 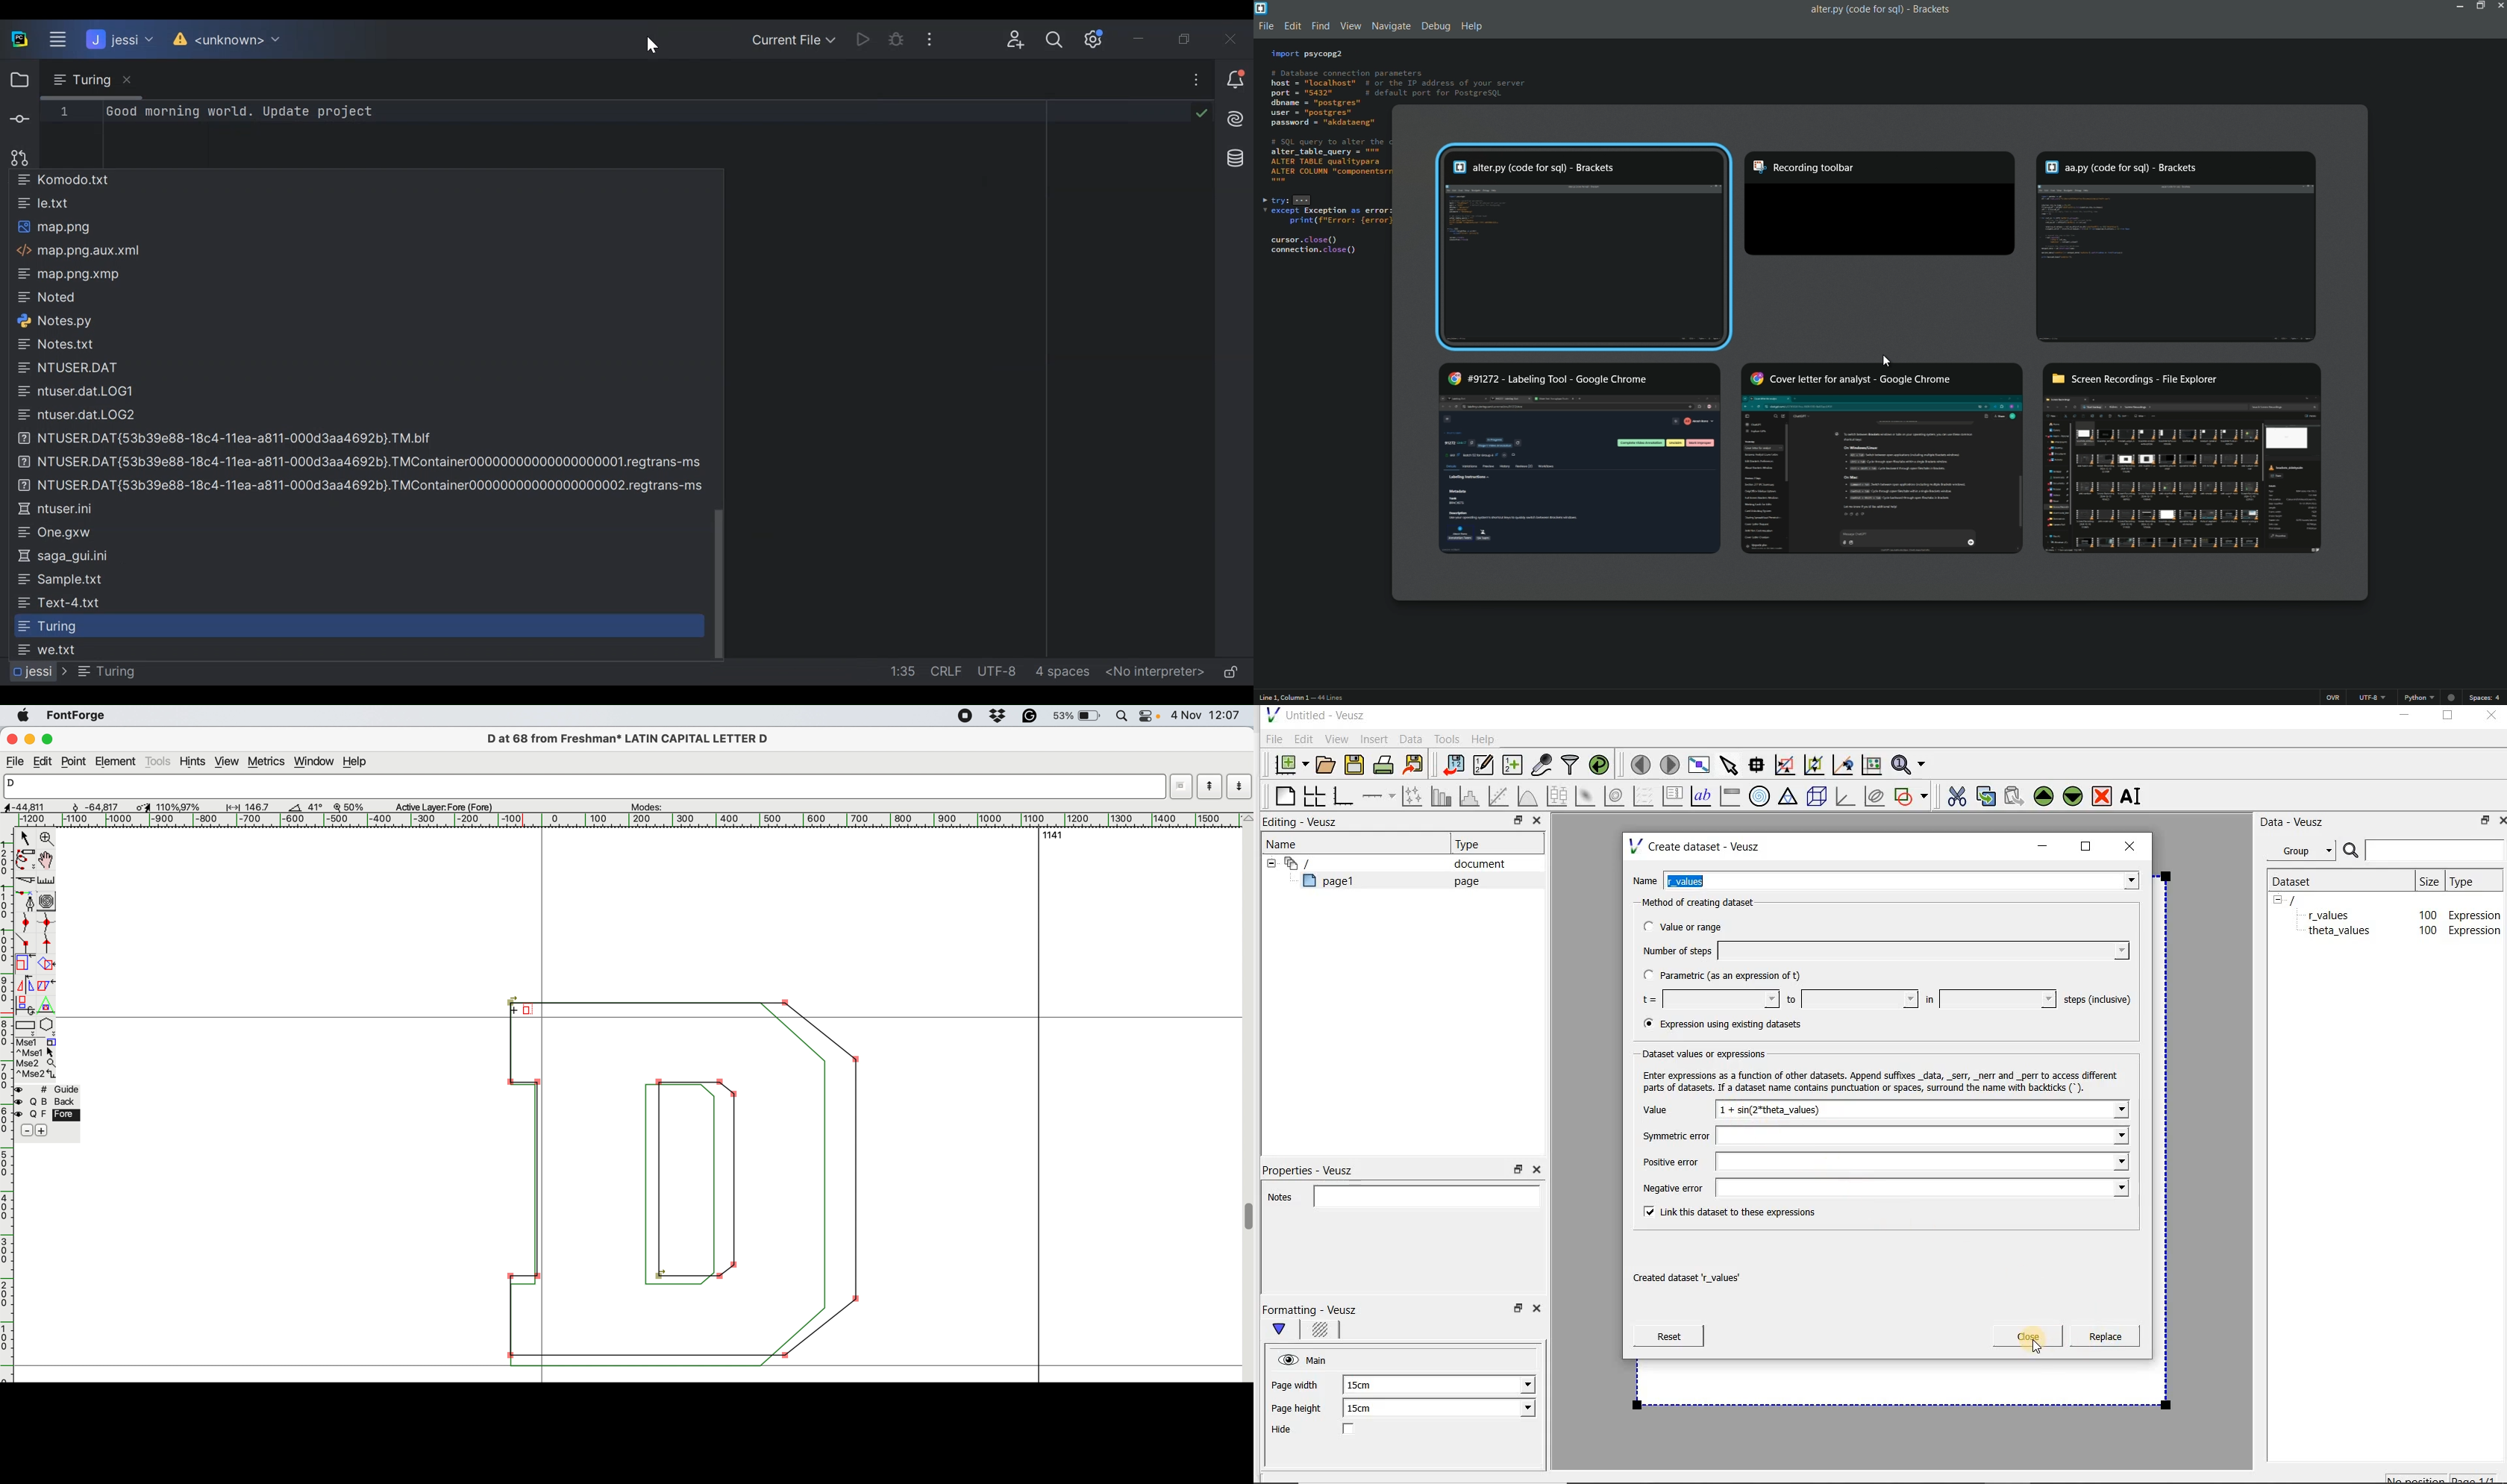 What do you see at coordinates (2022, 1347) in the screenshot?
I see `Cursor` at bounding box center [2022, 1347].